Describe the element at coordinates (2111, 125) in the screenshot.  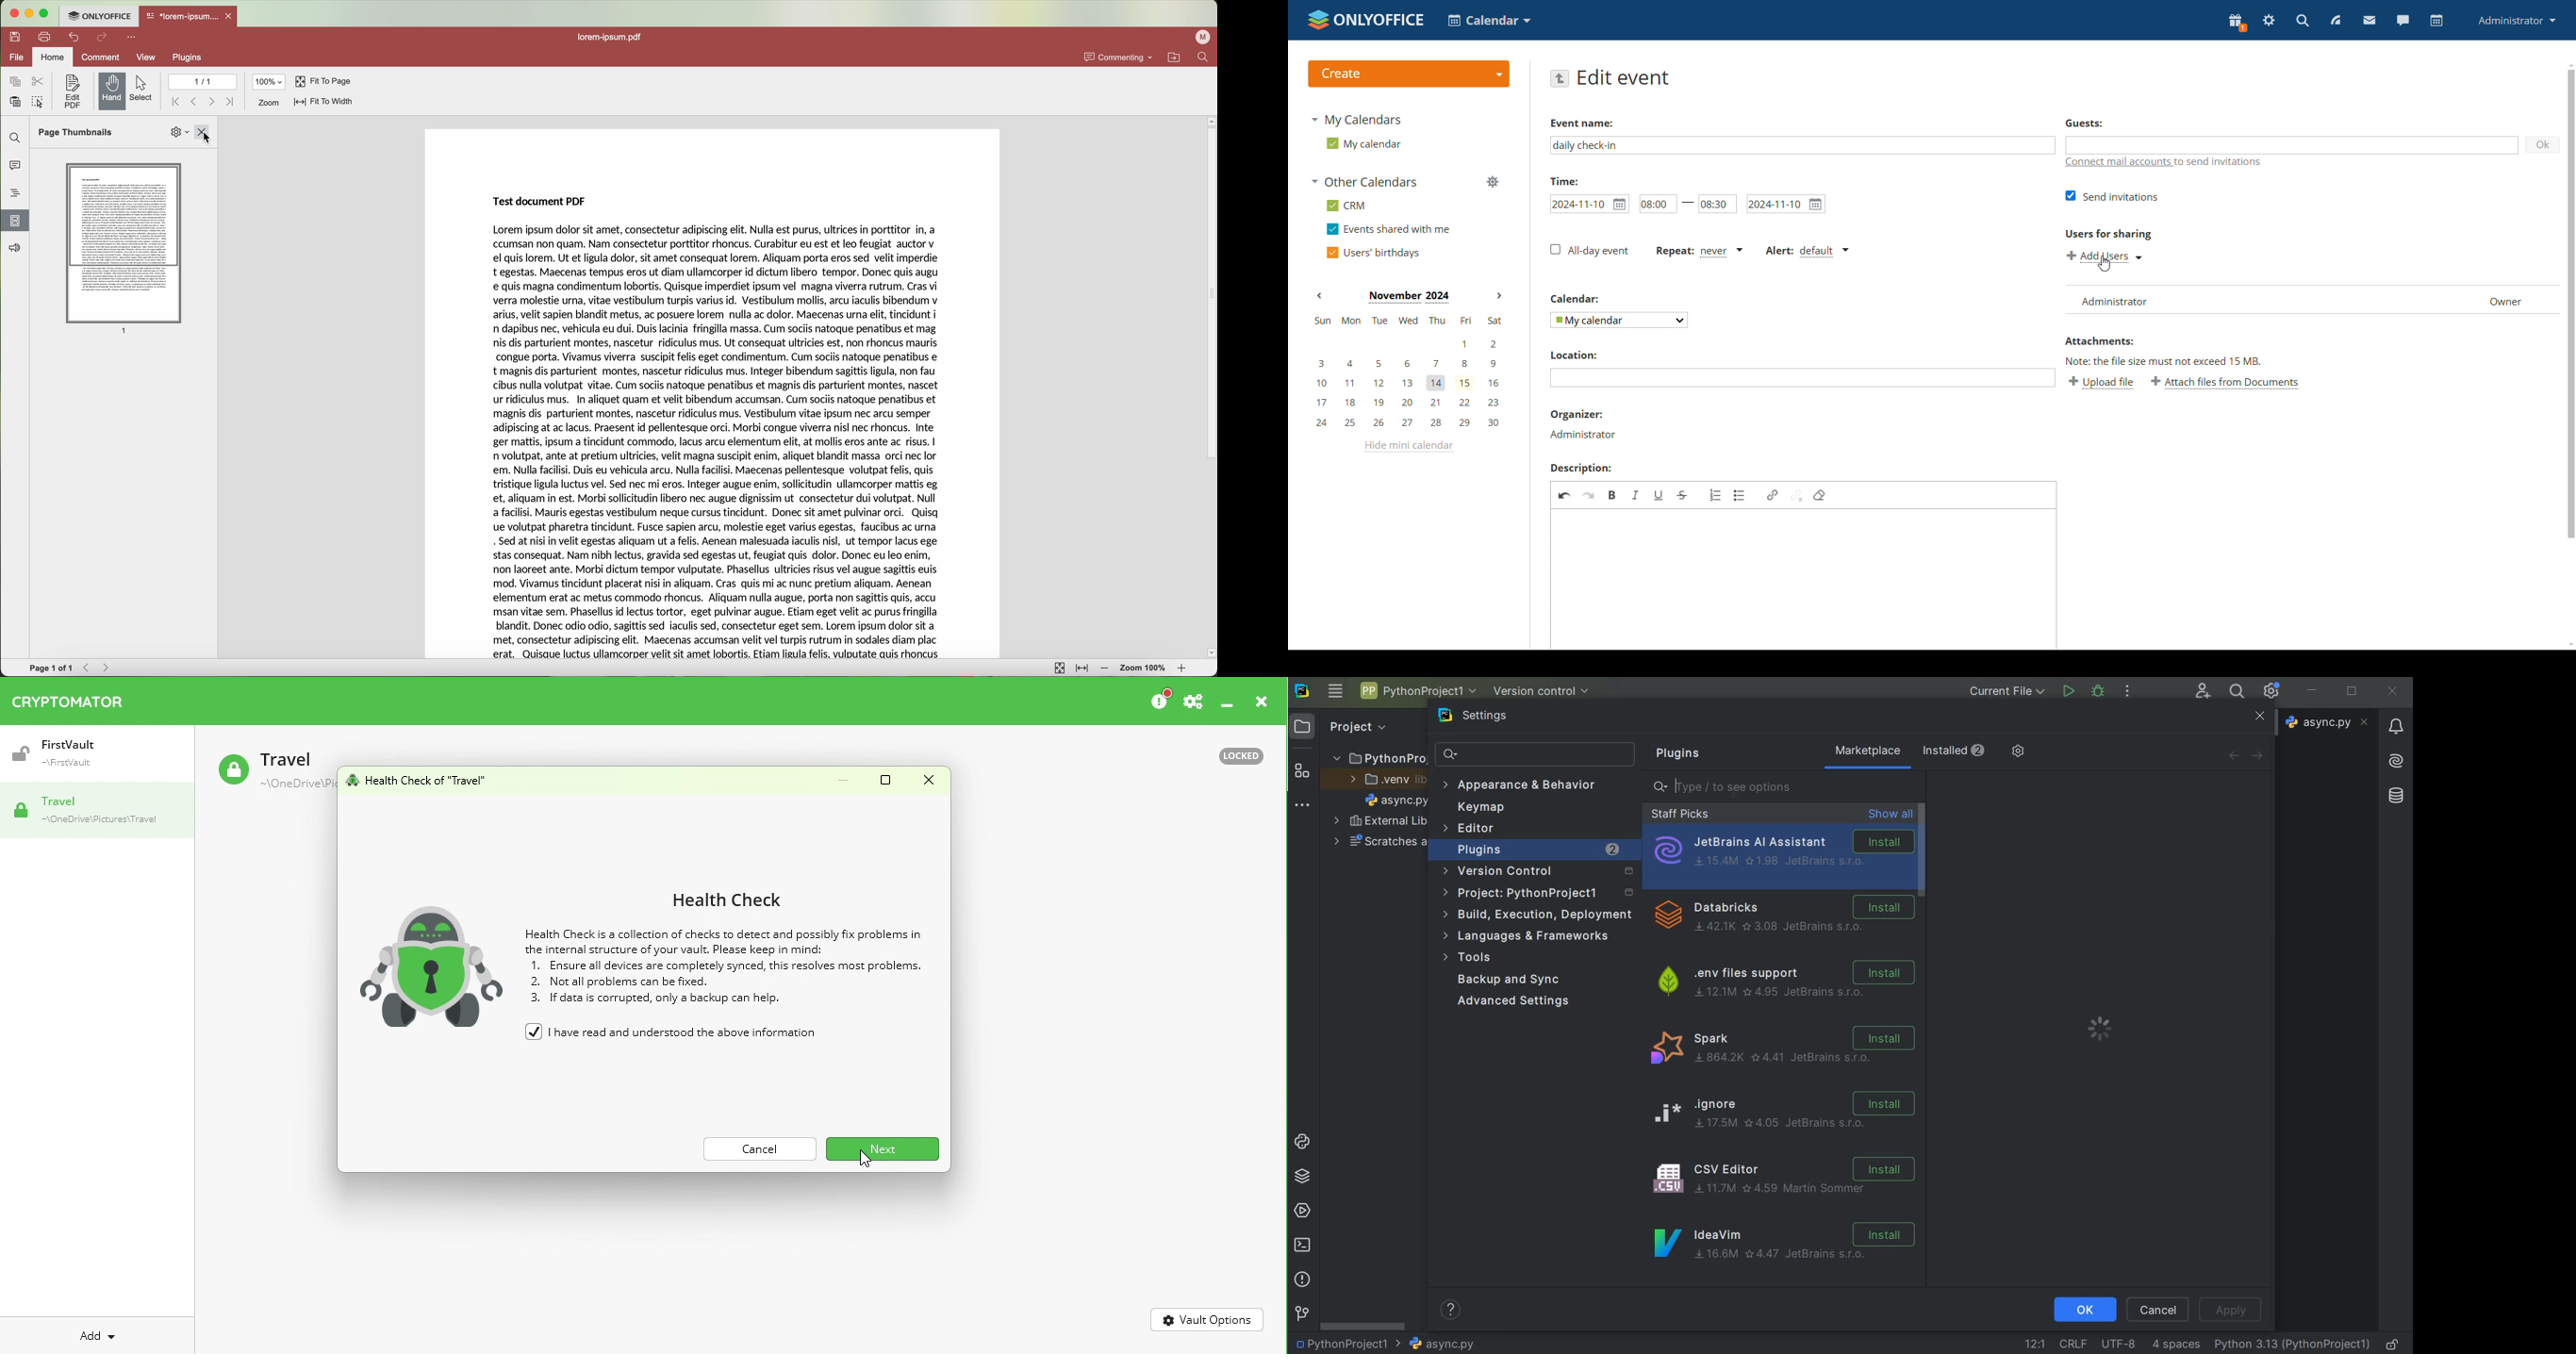
I see `guest:` at that location.